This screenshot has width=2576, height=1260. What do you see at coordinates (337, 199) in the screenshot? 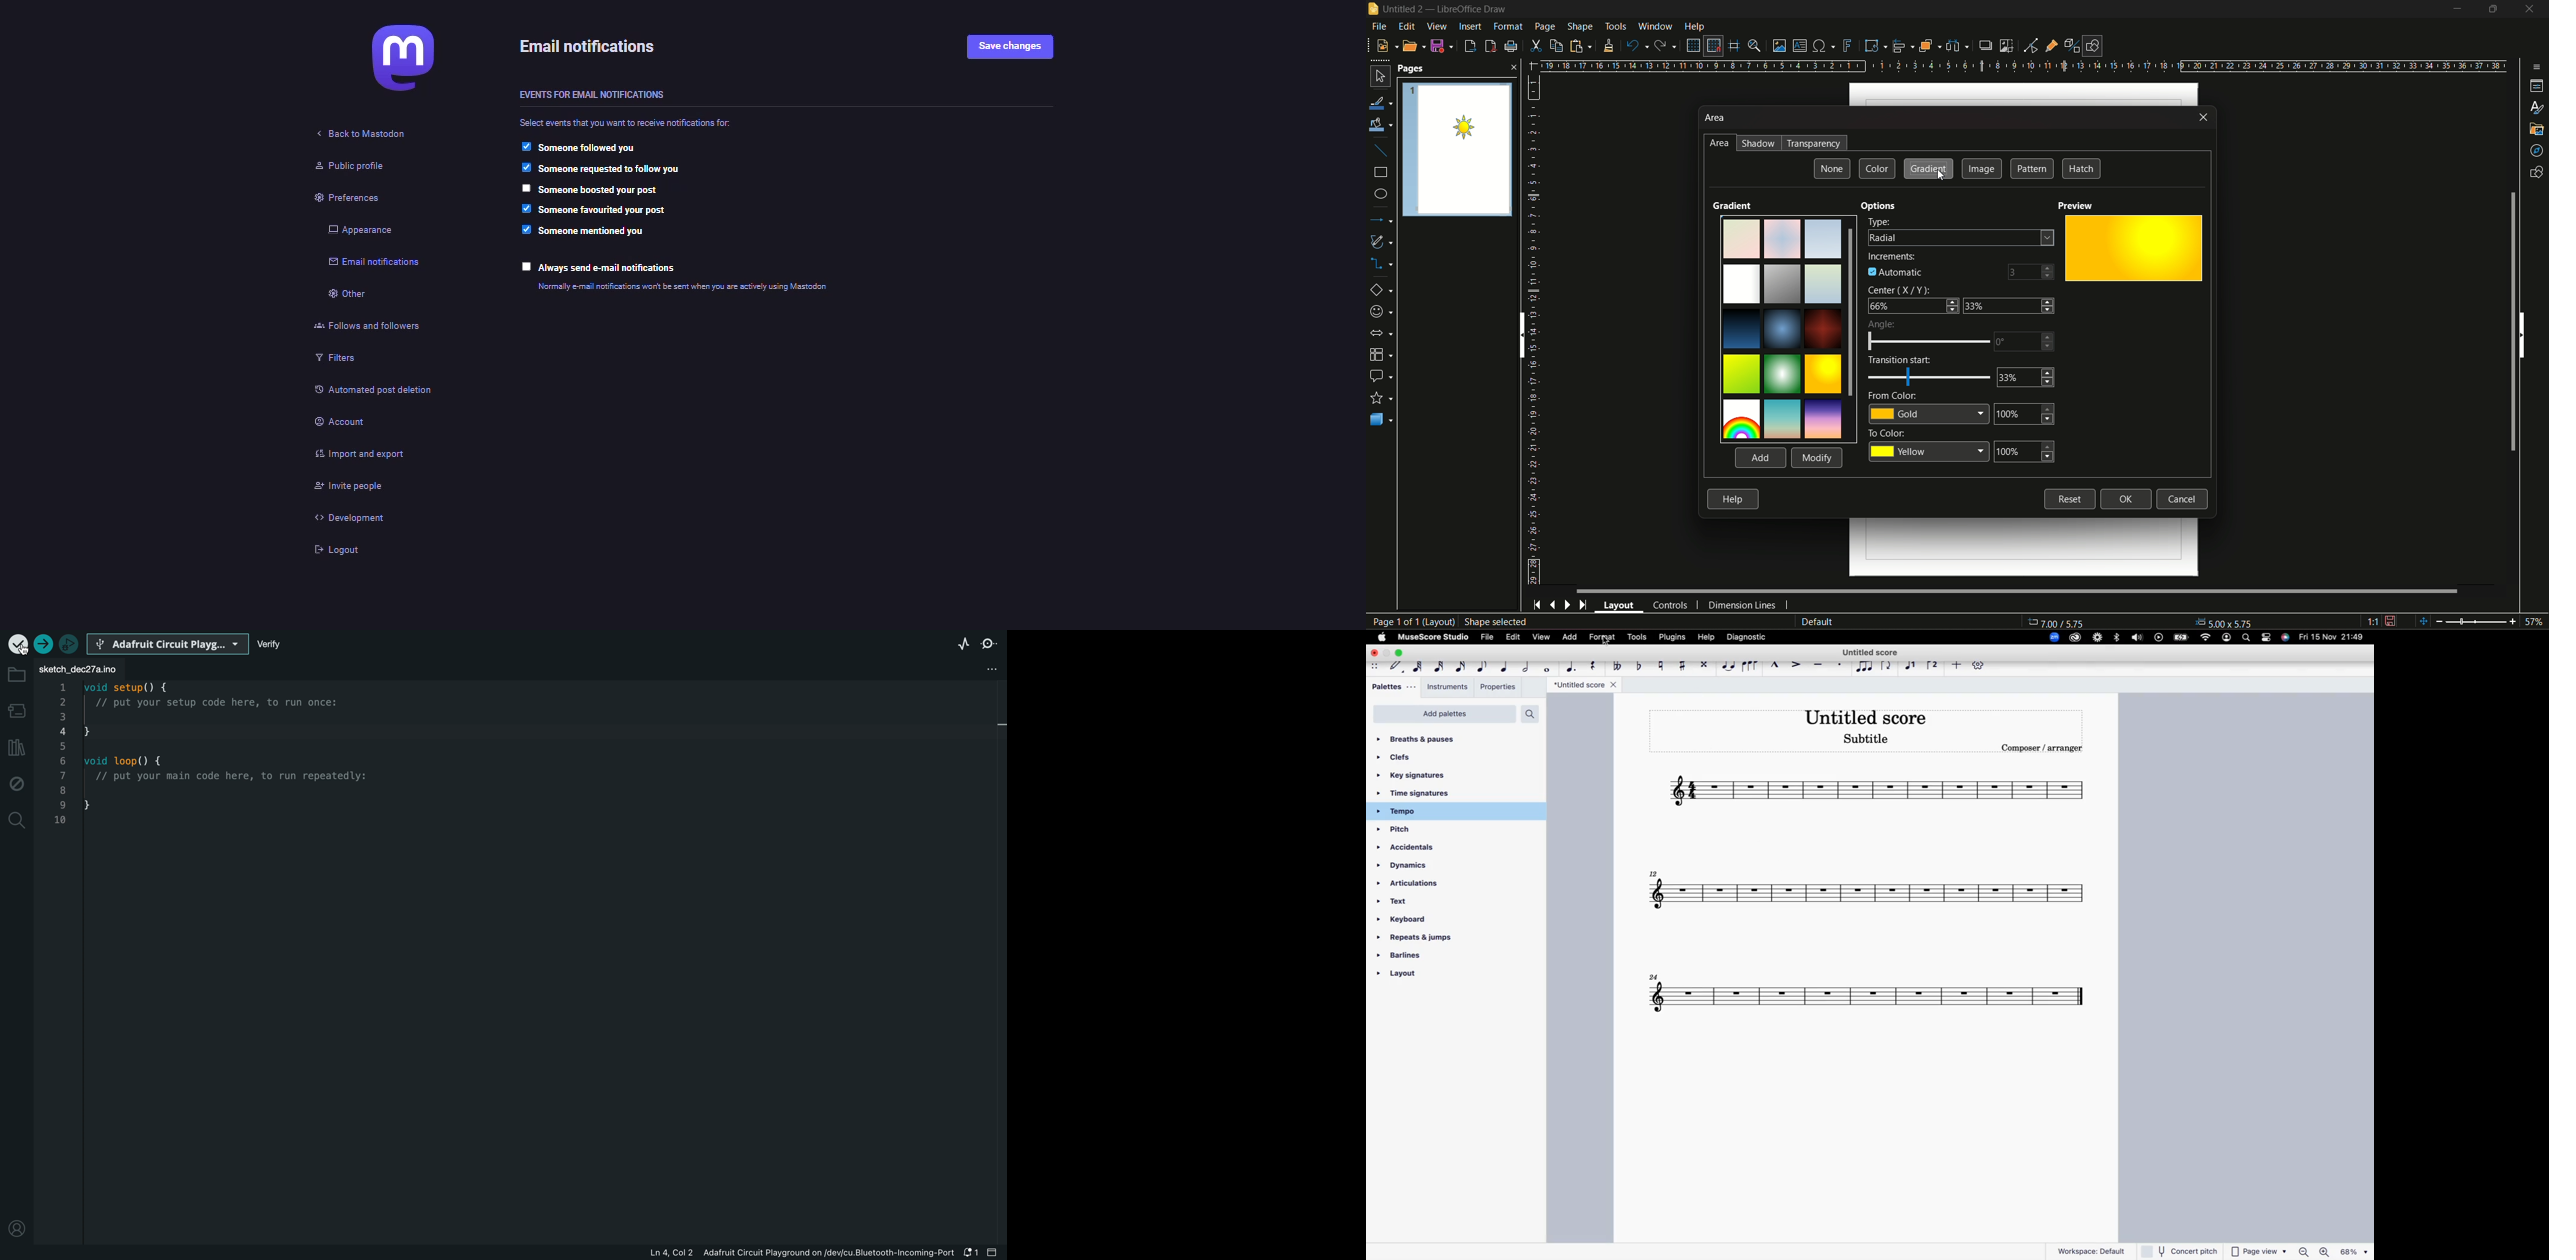
I see `preferences` at bounding box center [337, 199].